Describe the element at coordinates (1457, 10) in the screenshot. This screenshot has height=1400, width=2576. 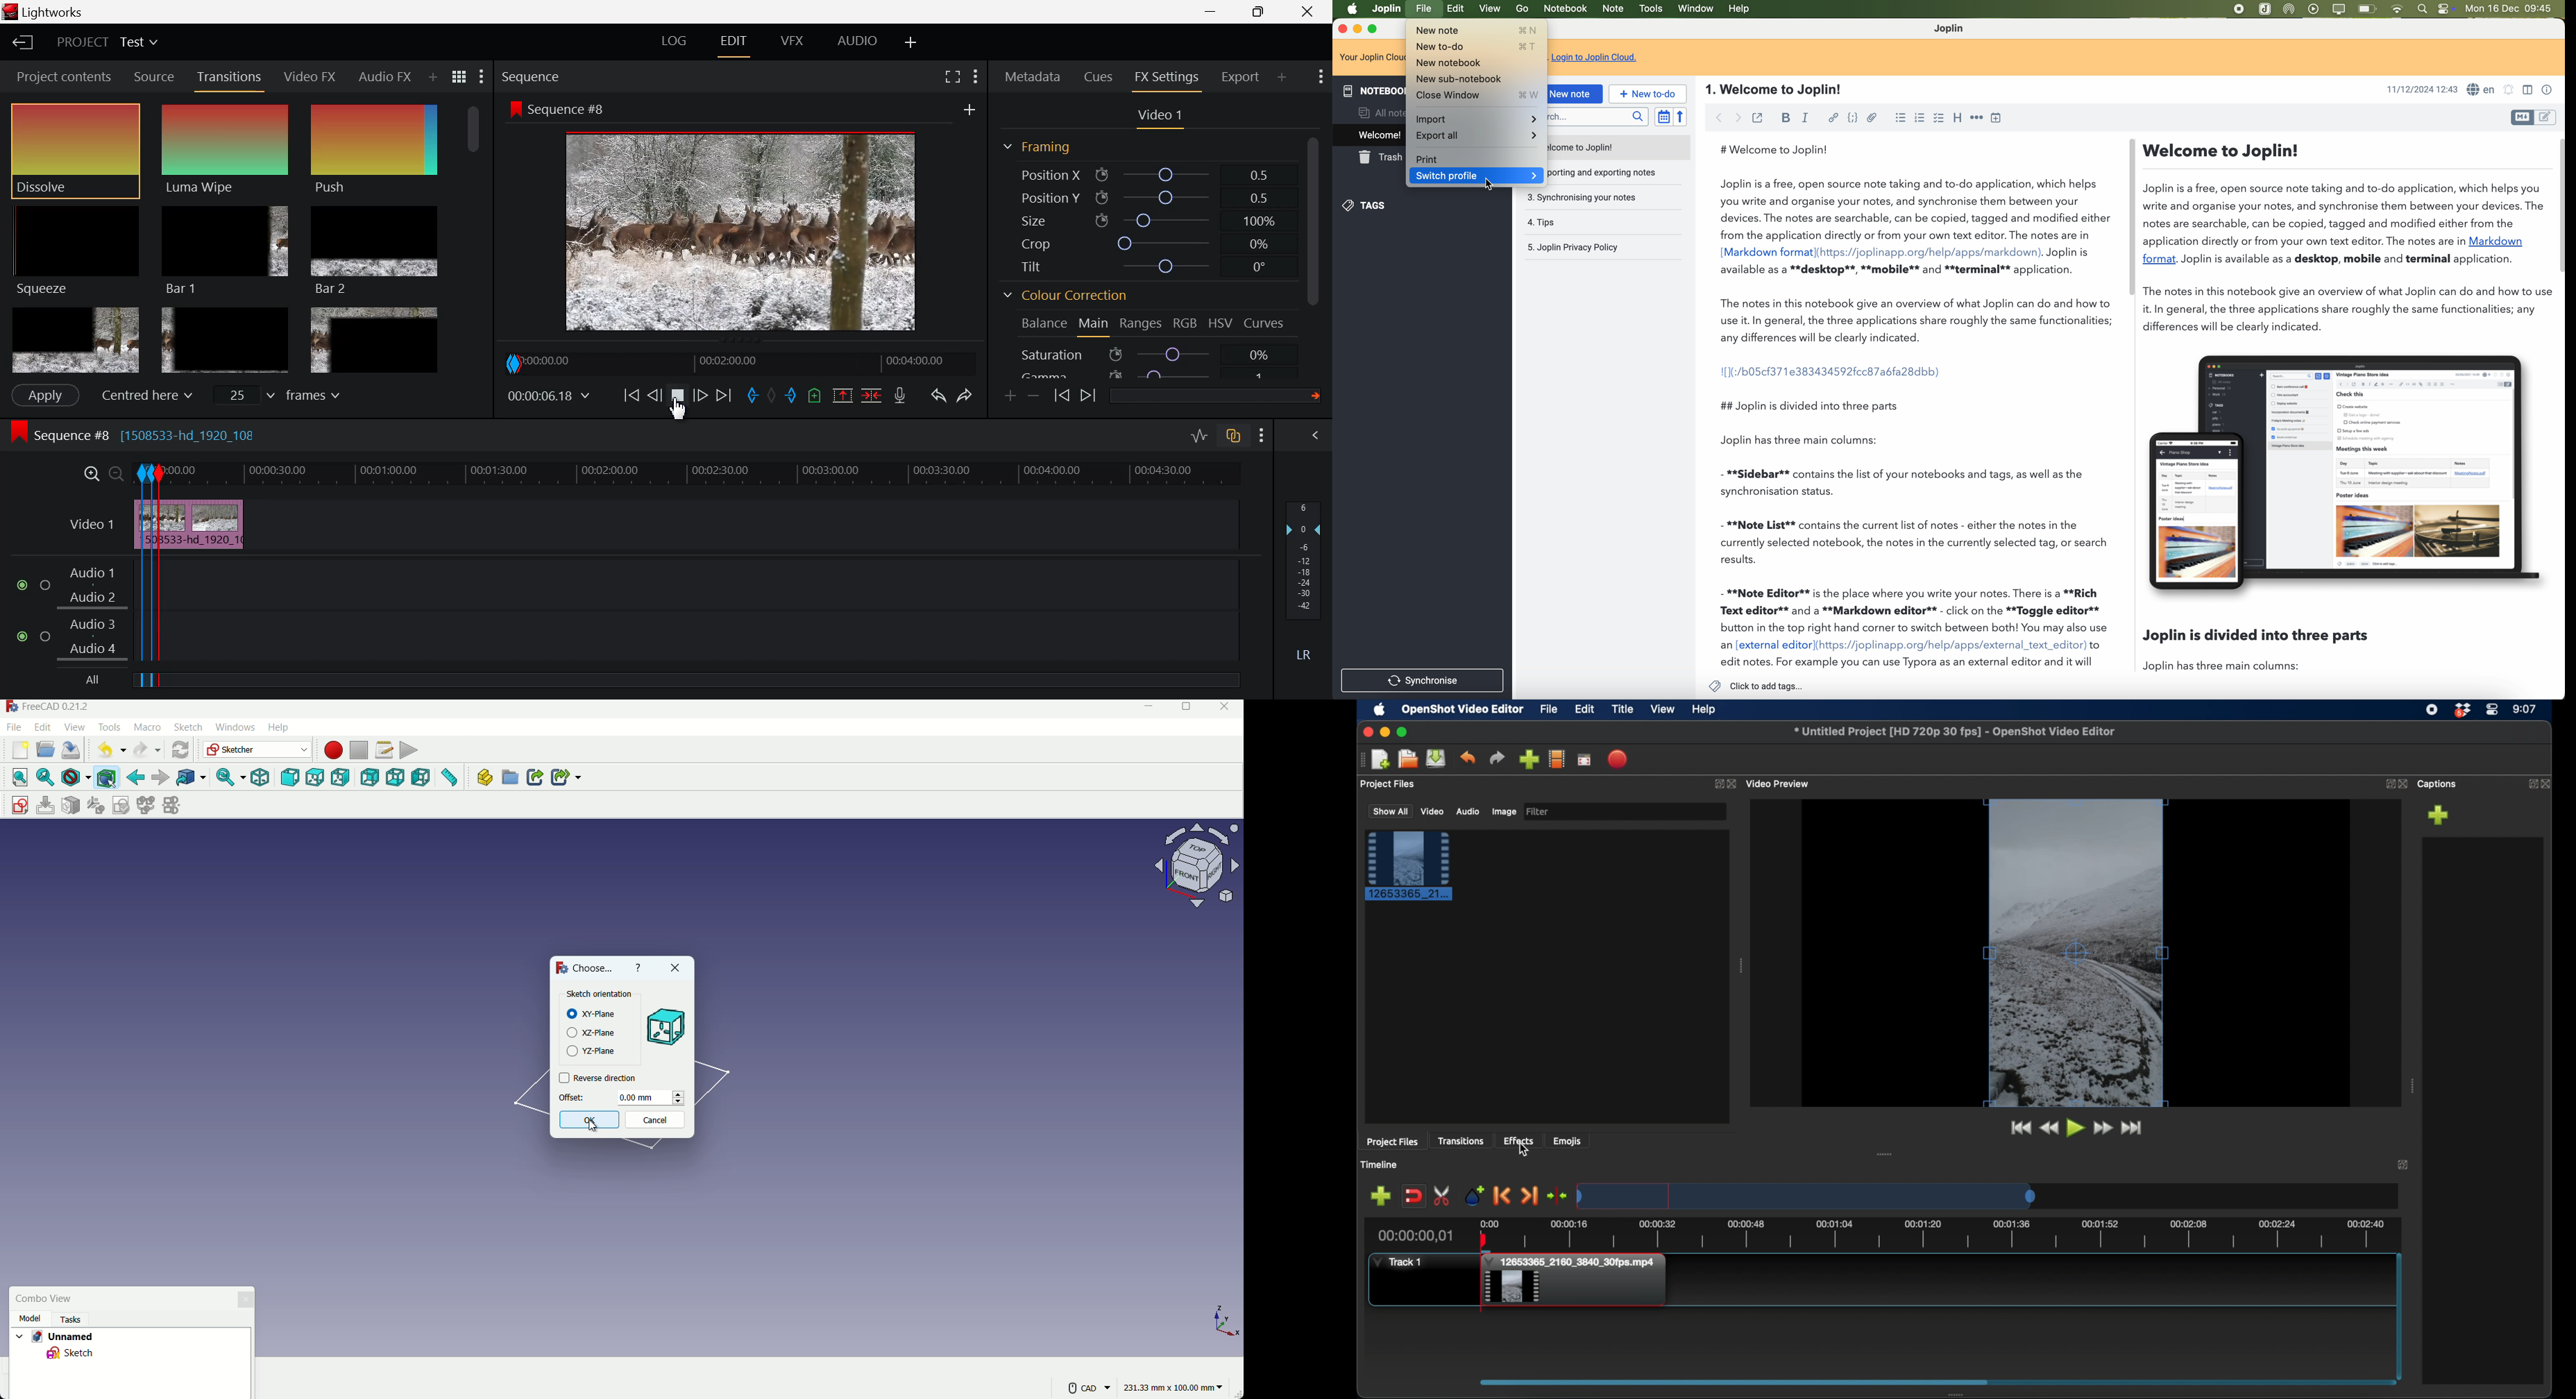
I see `edit` at that location.